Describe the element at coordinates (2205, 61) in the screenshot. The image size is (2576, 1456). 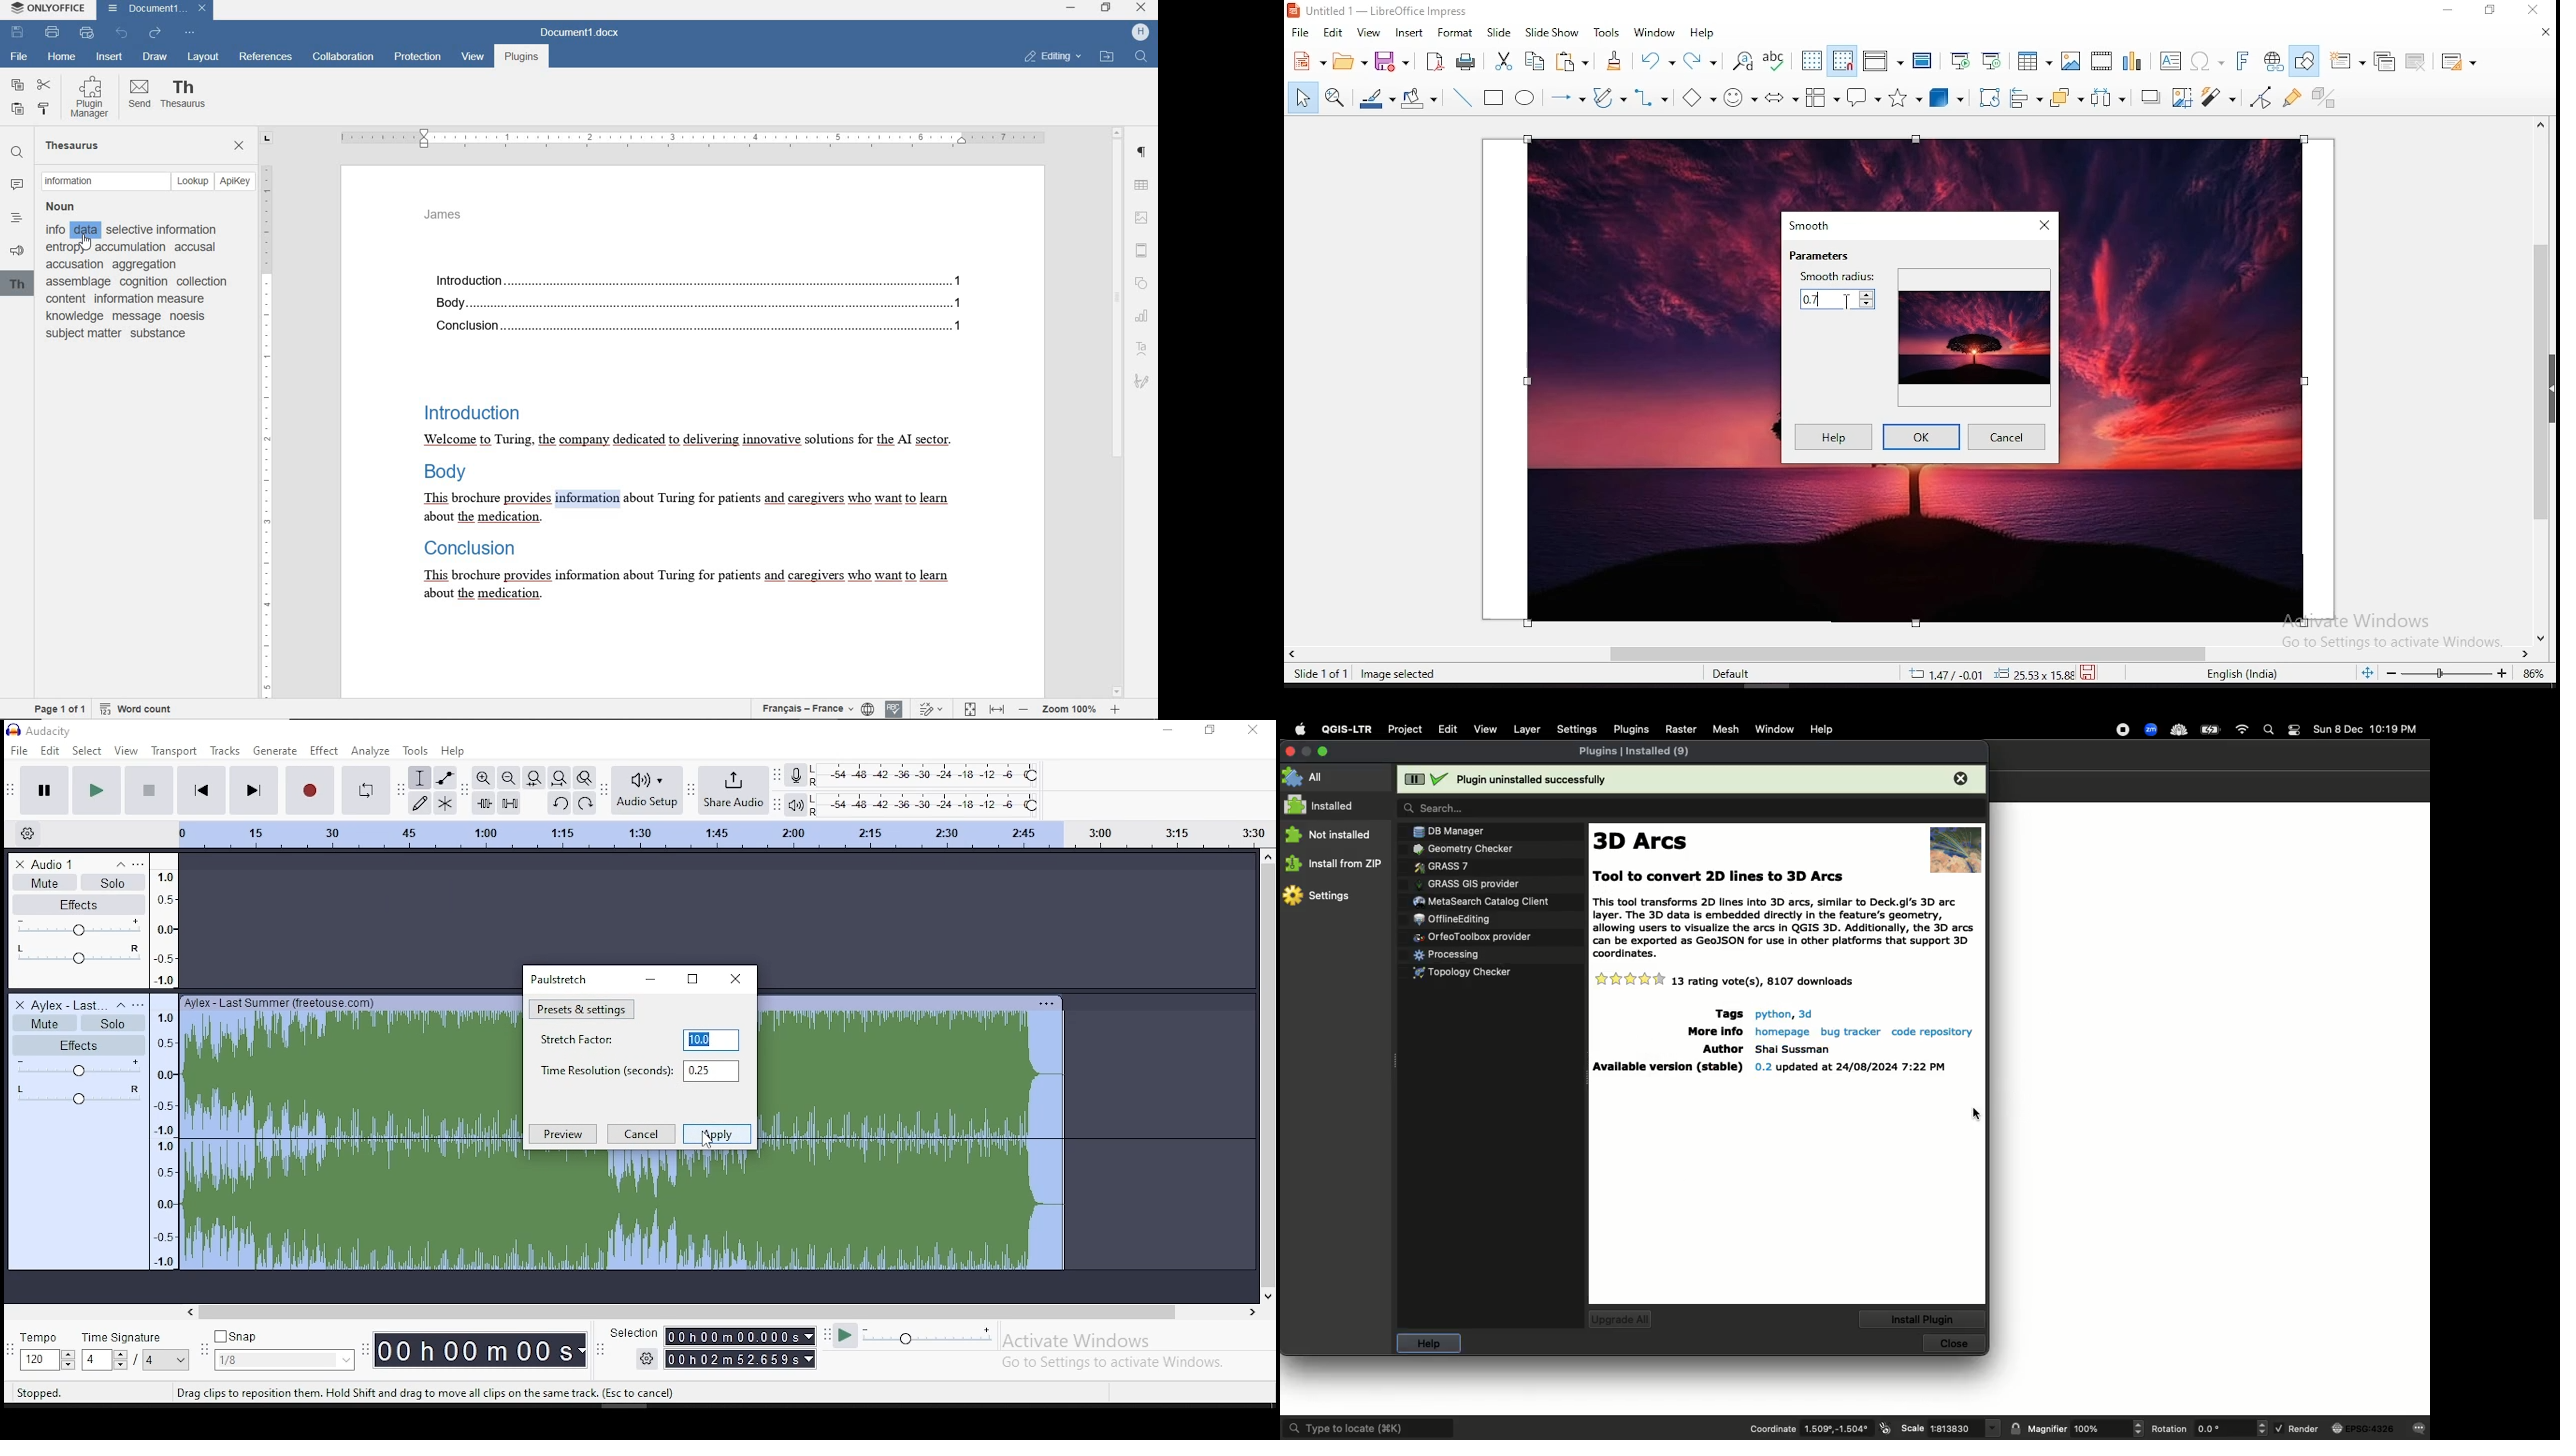
I see `insert special characters` at that location.